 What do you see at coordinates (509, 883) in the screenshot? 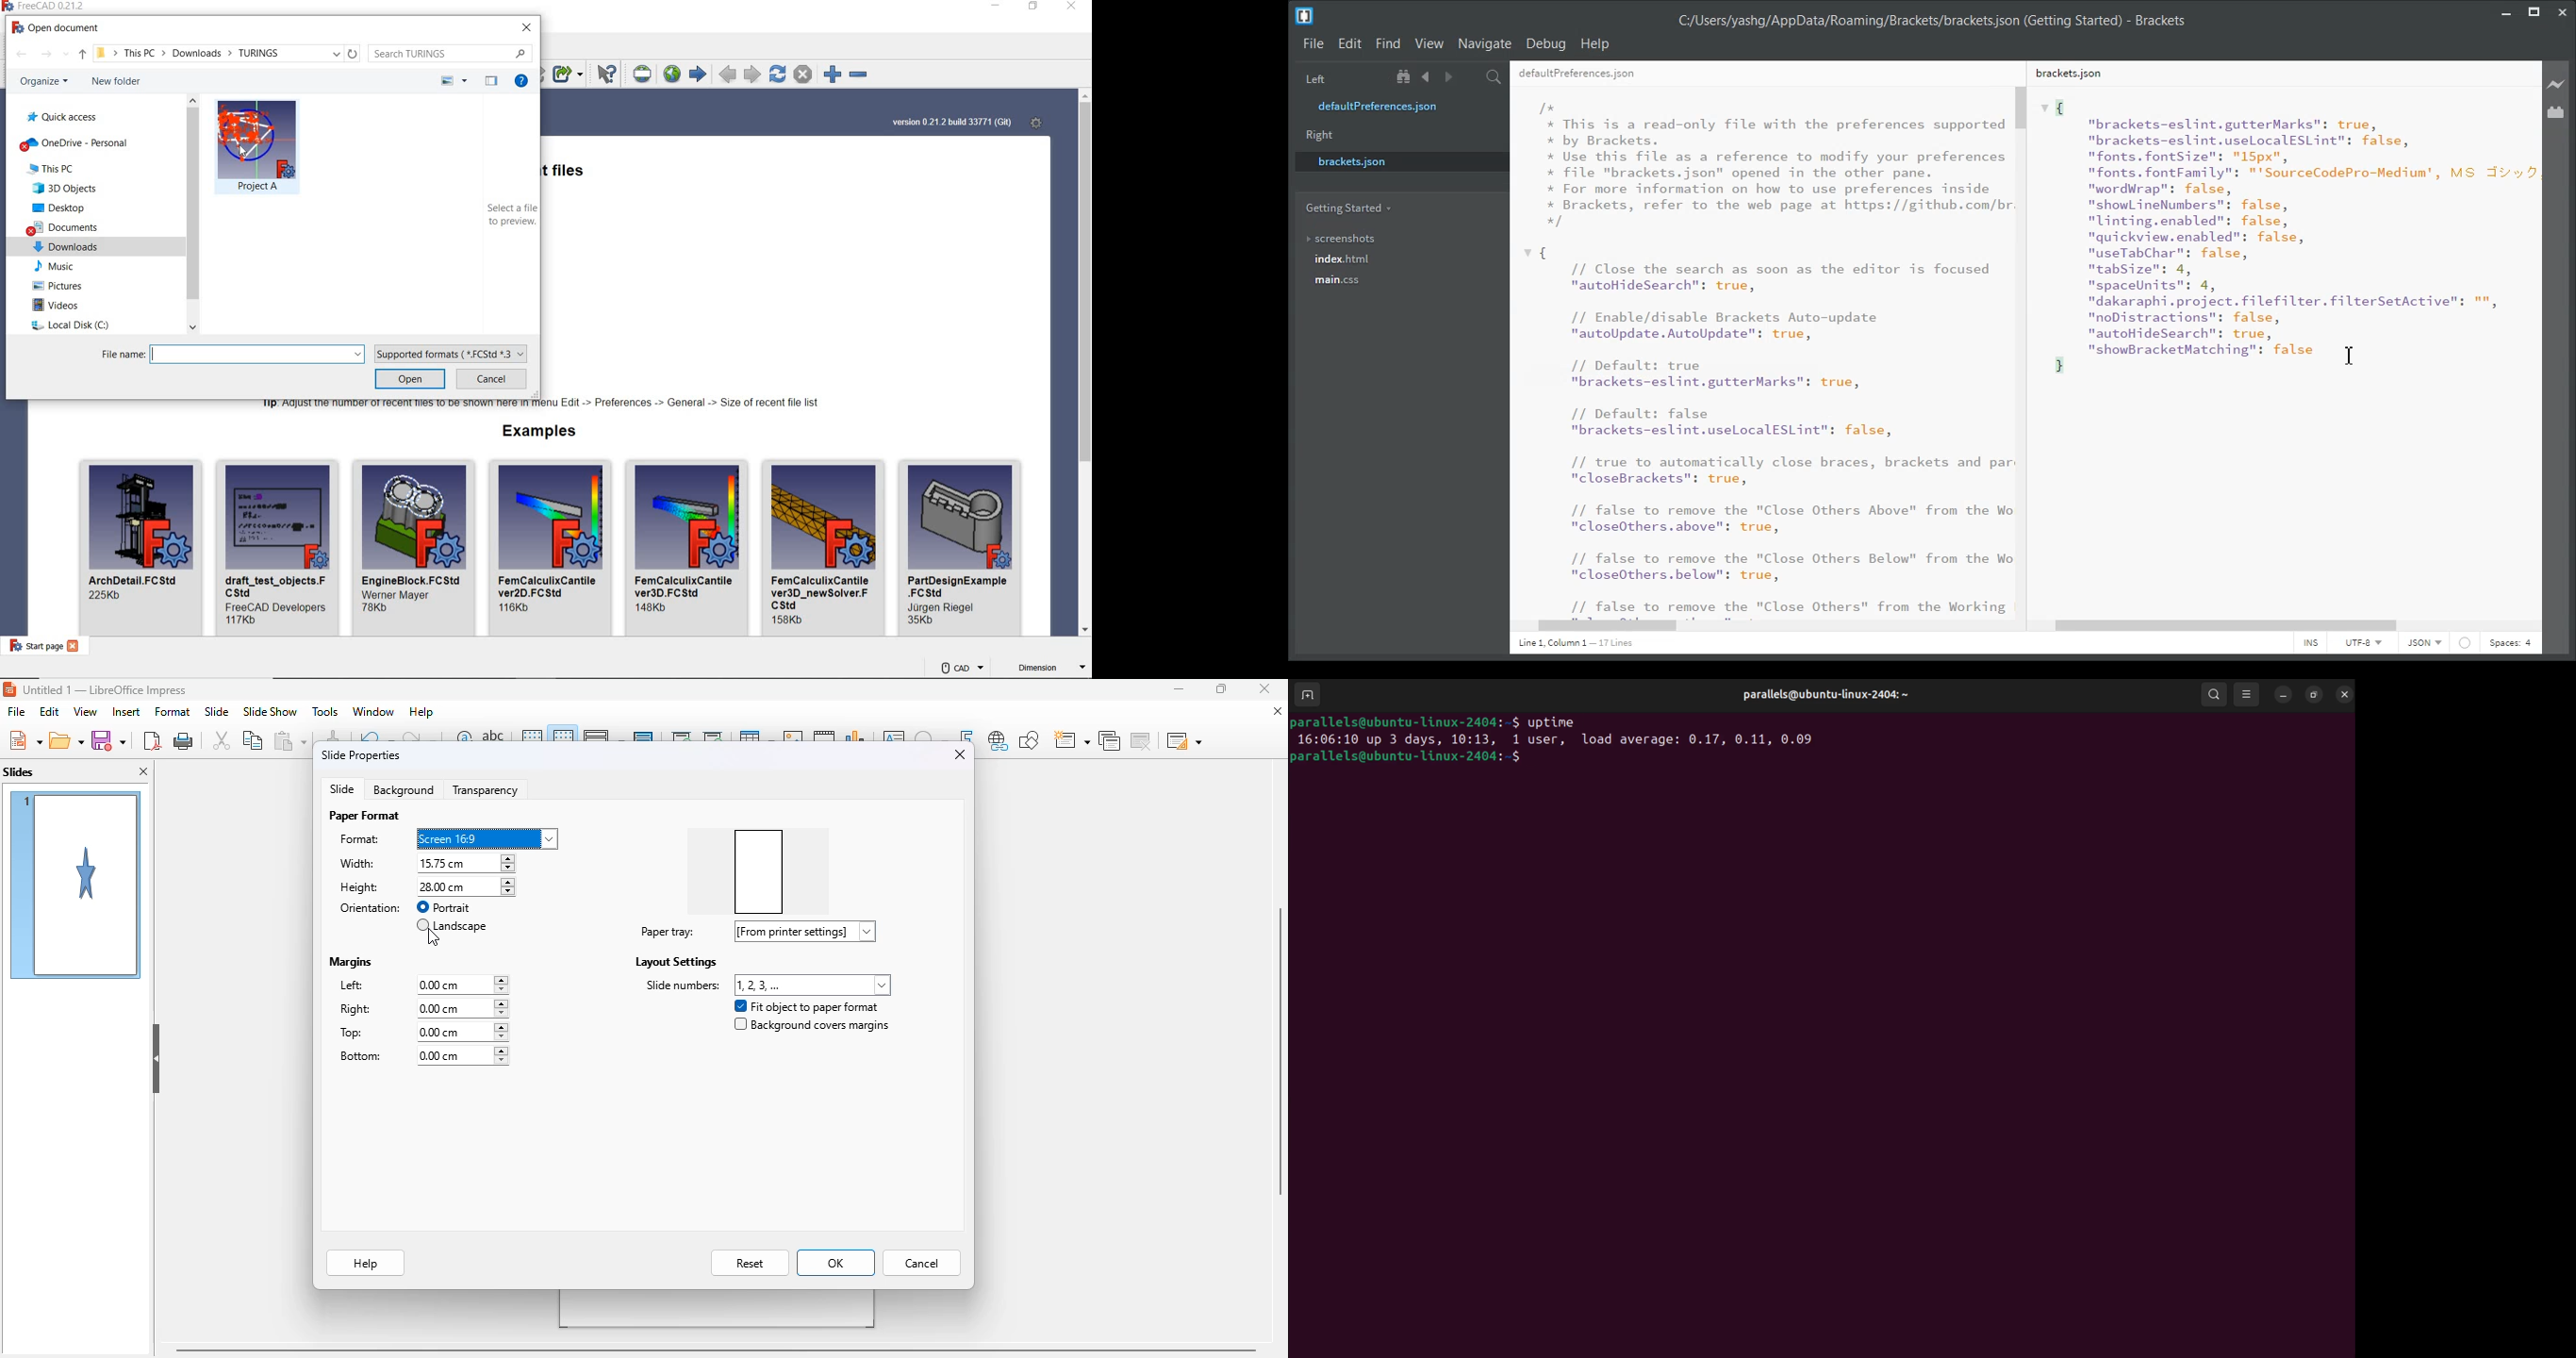
I see `increase height` at bounding box center [509, 883].